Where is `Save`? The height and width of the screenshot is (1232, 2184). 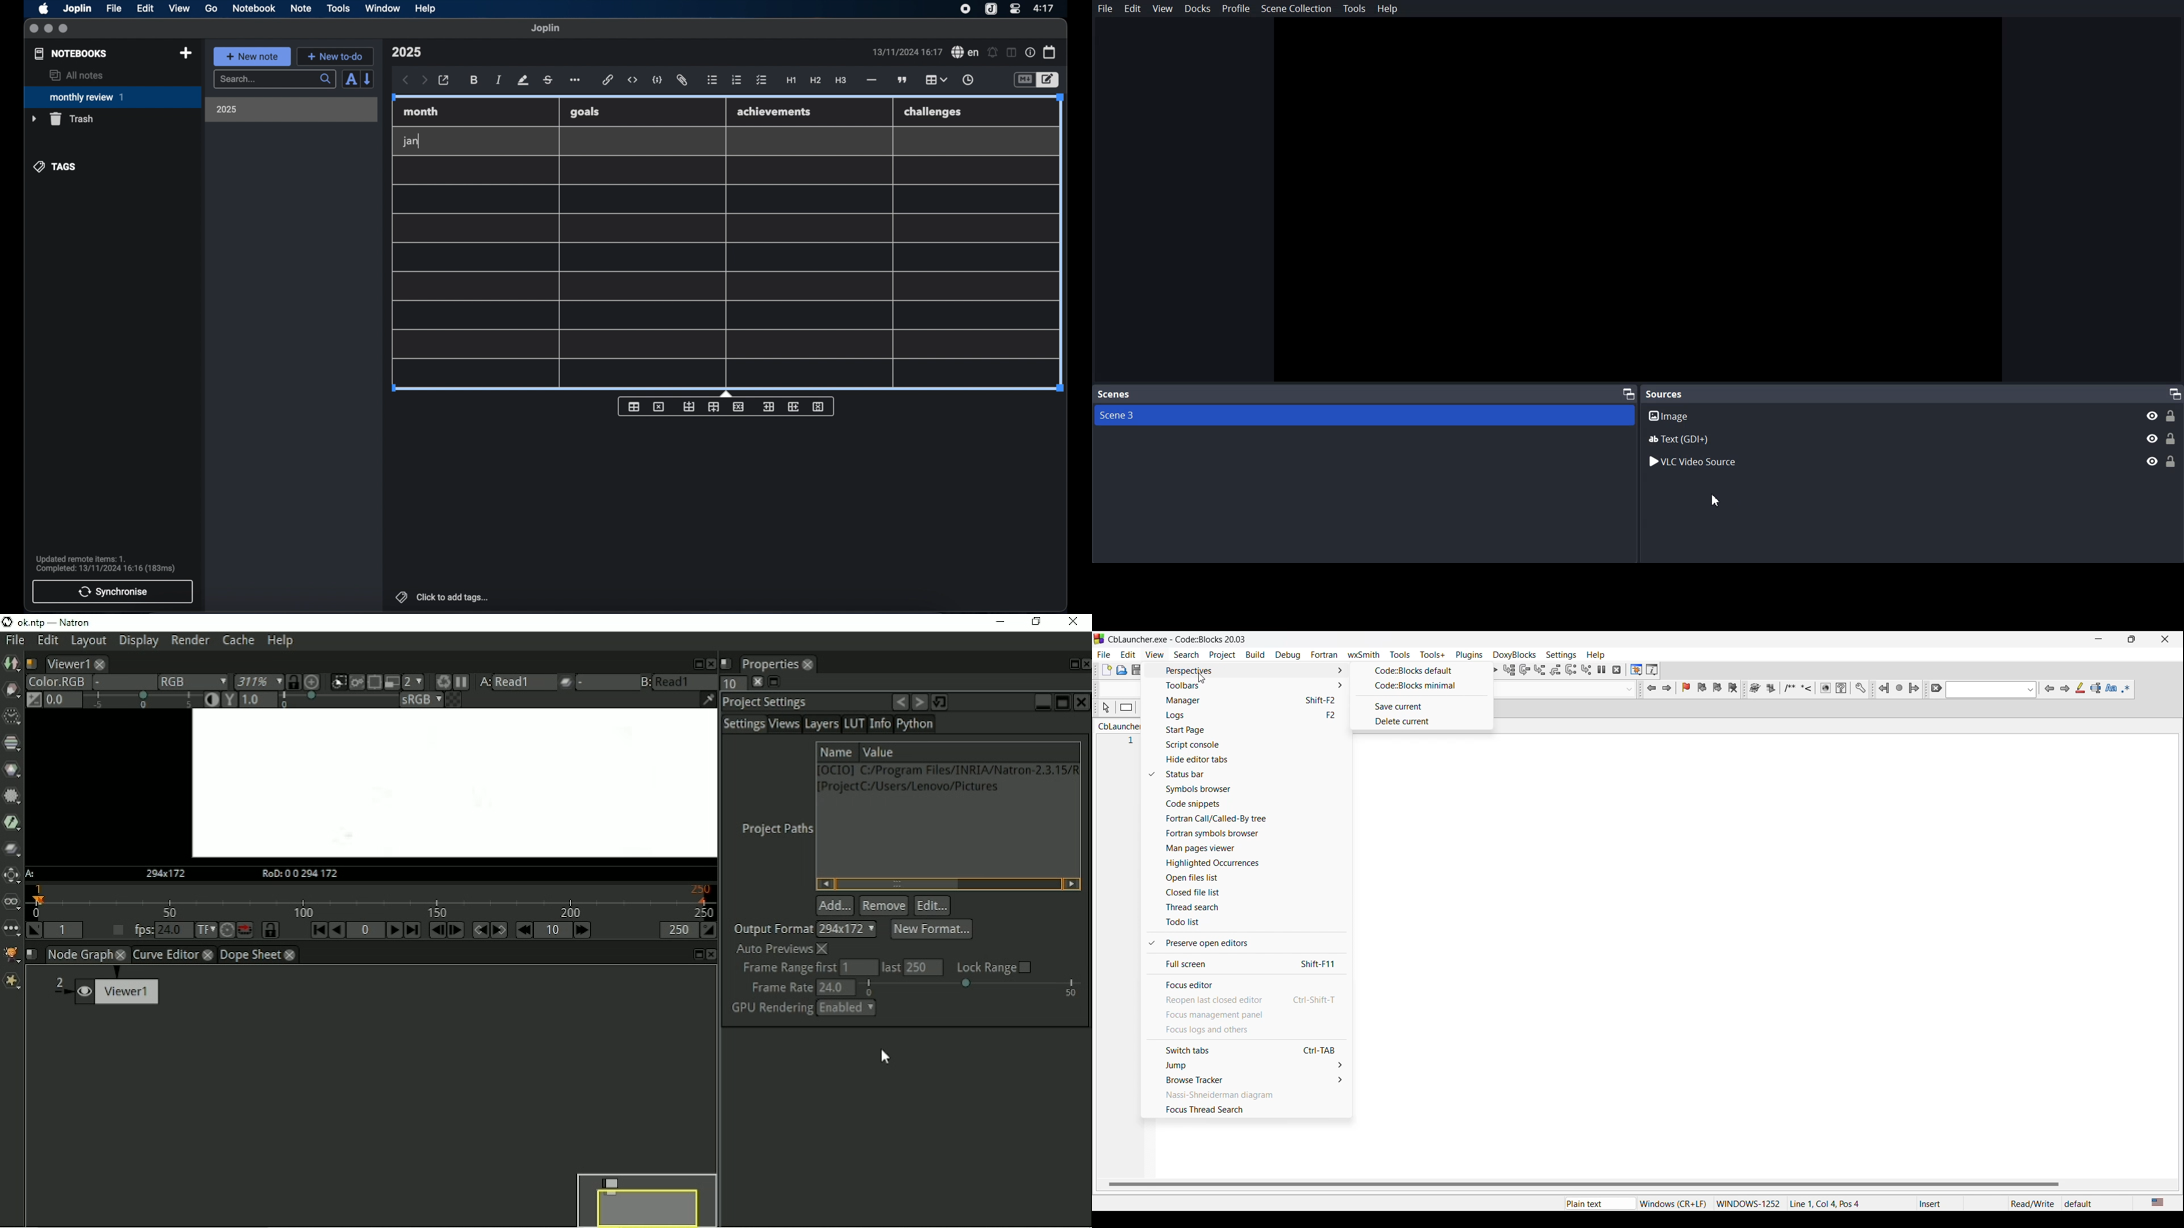 Save is located at coordinates (1137, 670).